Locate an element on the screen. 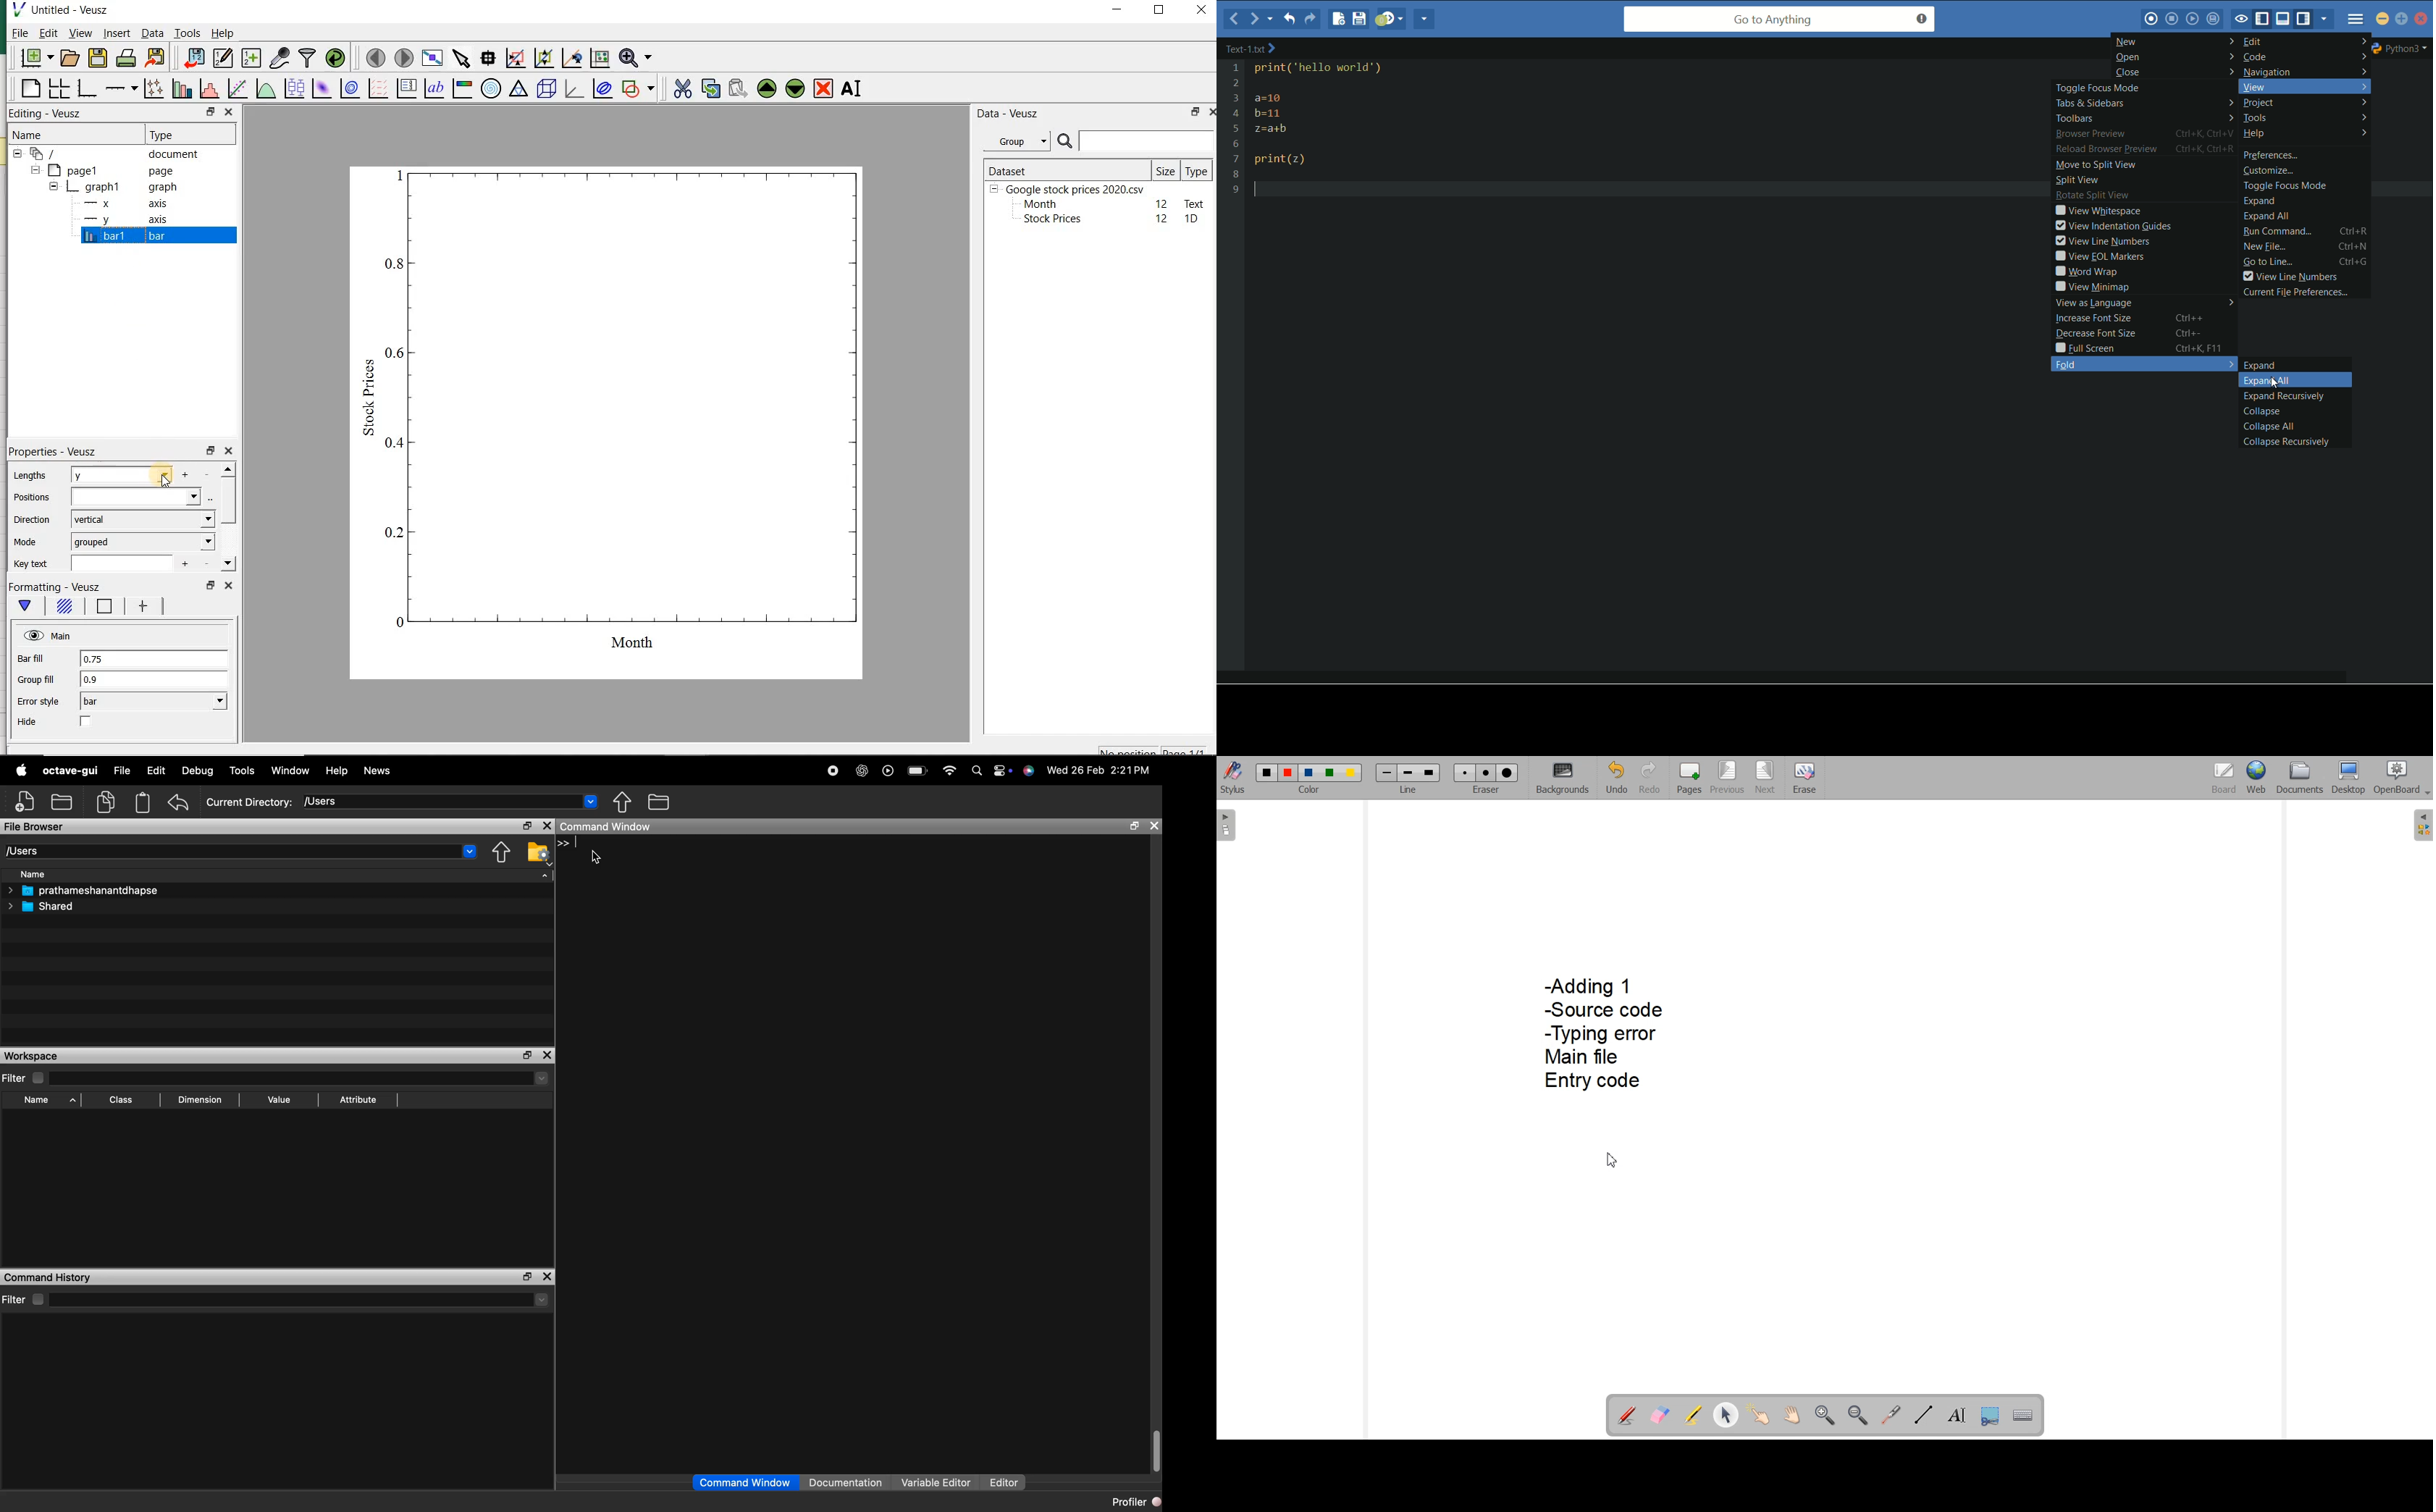 The width and height of the screenshot is (2436, 1512). input field is located at coordinates (138, 496).